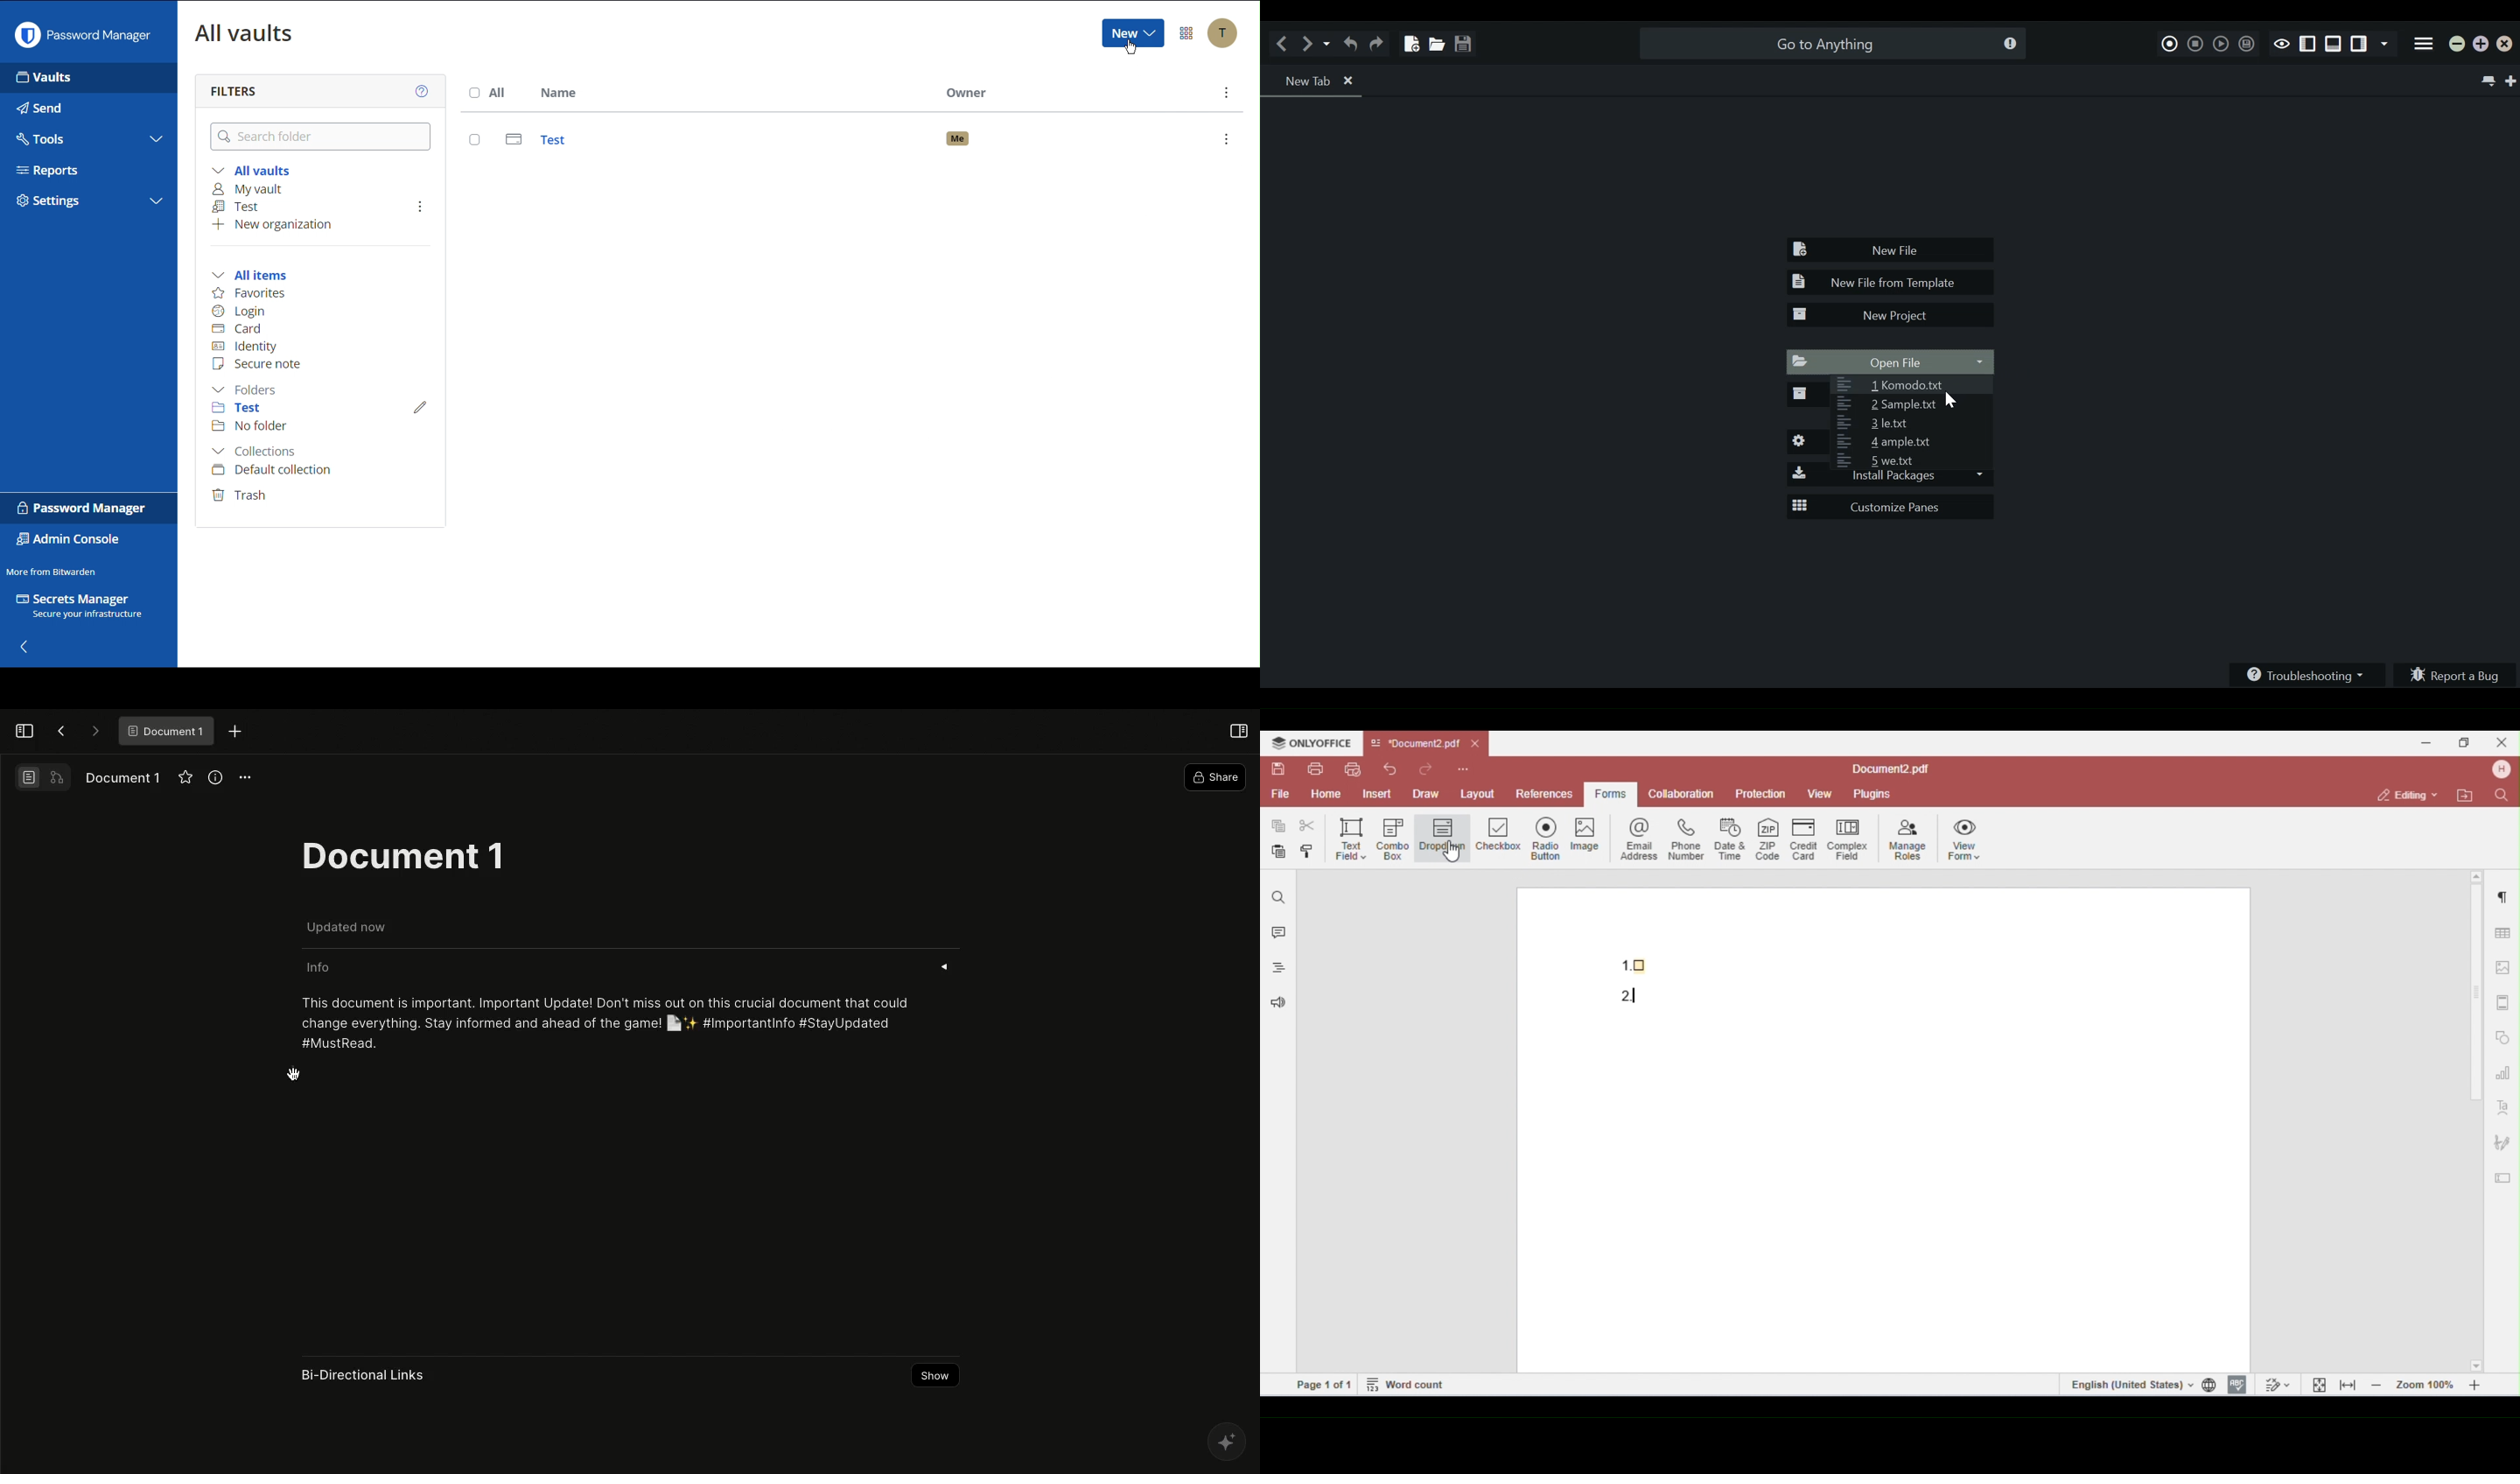 This screenshot has height=1484, width=2520. What do you see at coordinates (24, 732) in the screenshot?
I see `Open sidebar` at bounding box center [24, 732].